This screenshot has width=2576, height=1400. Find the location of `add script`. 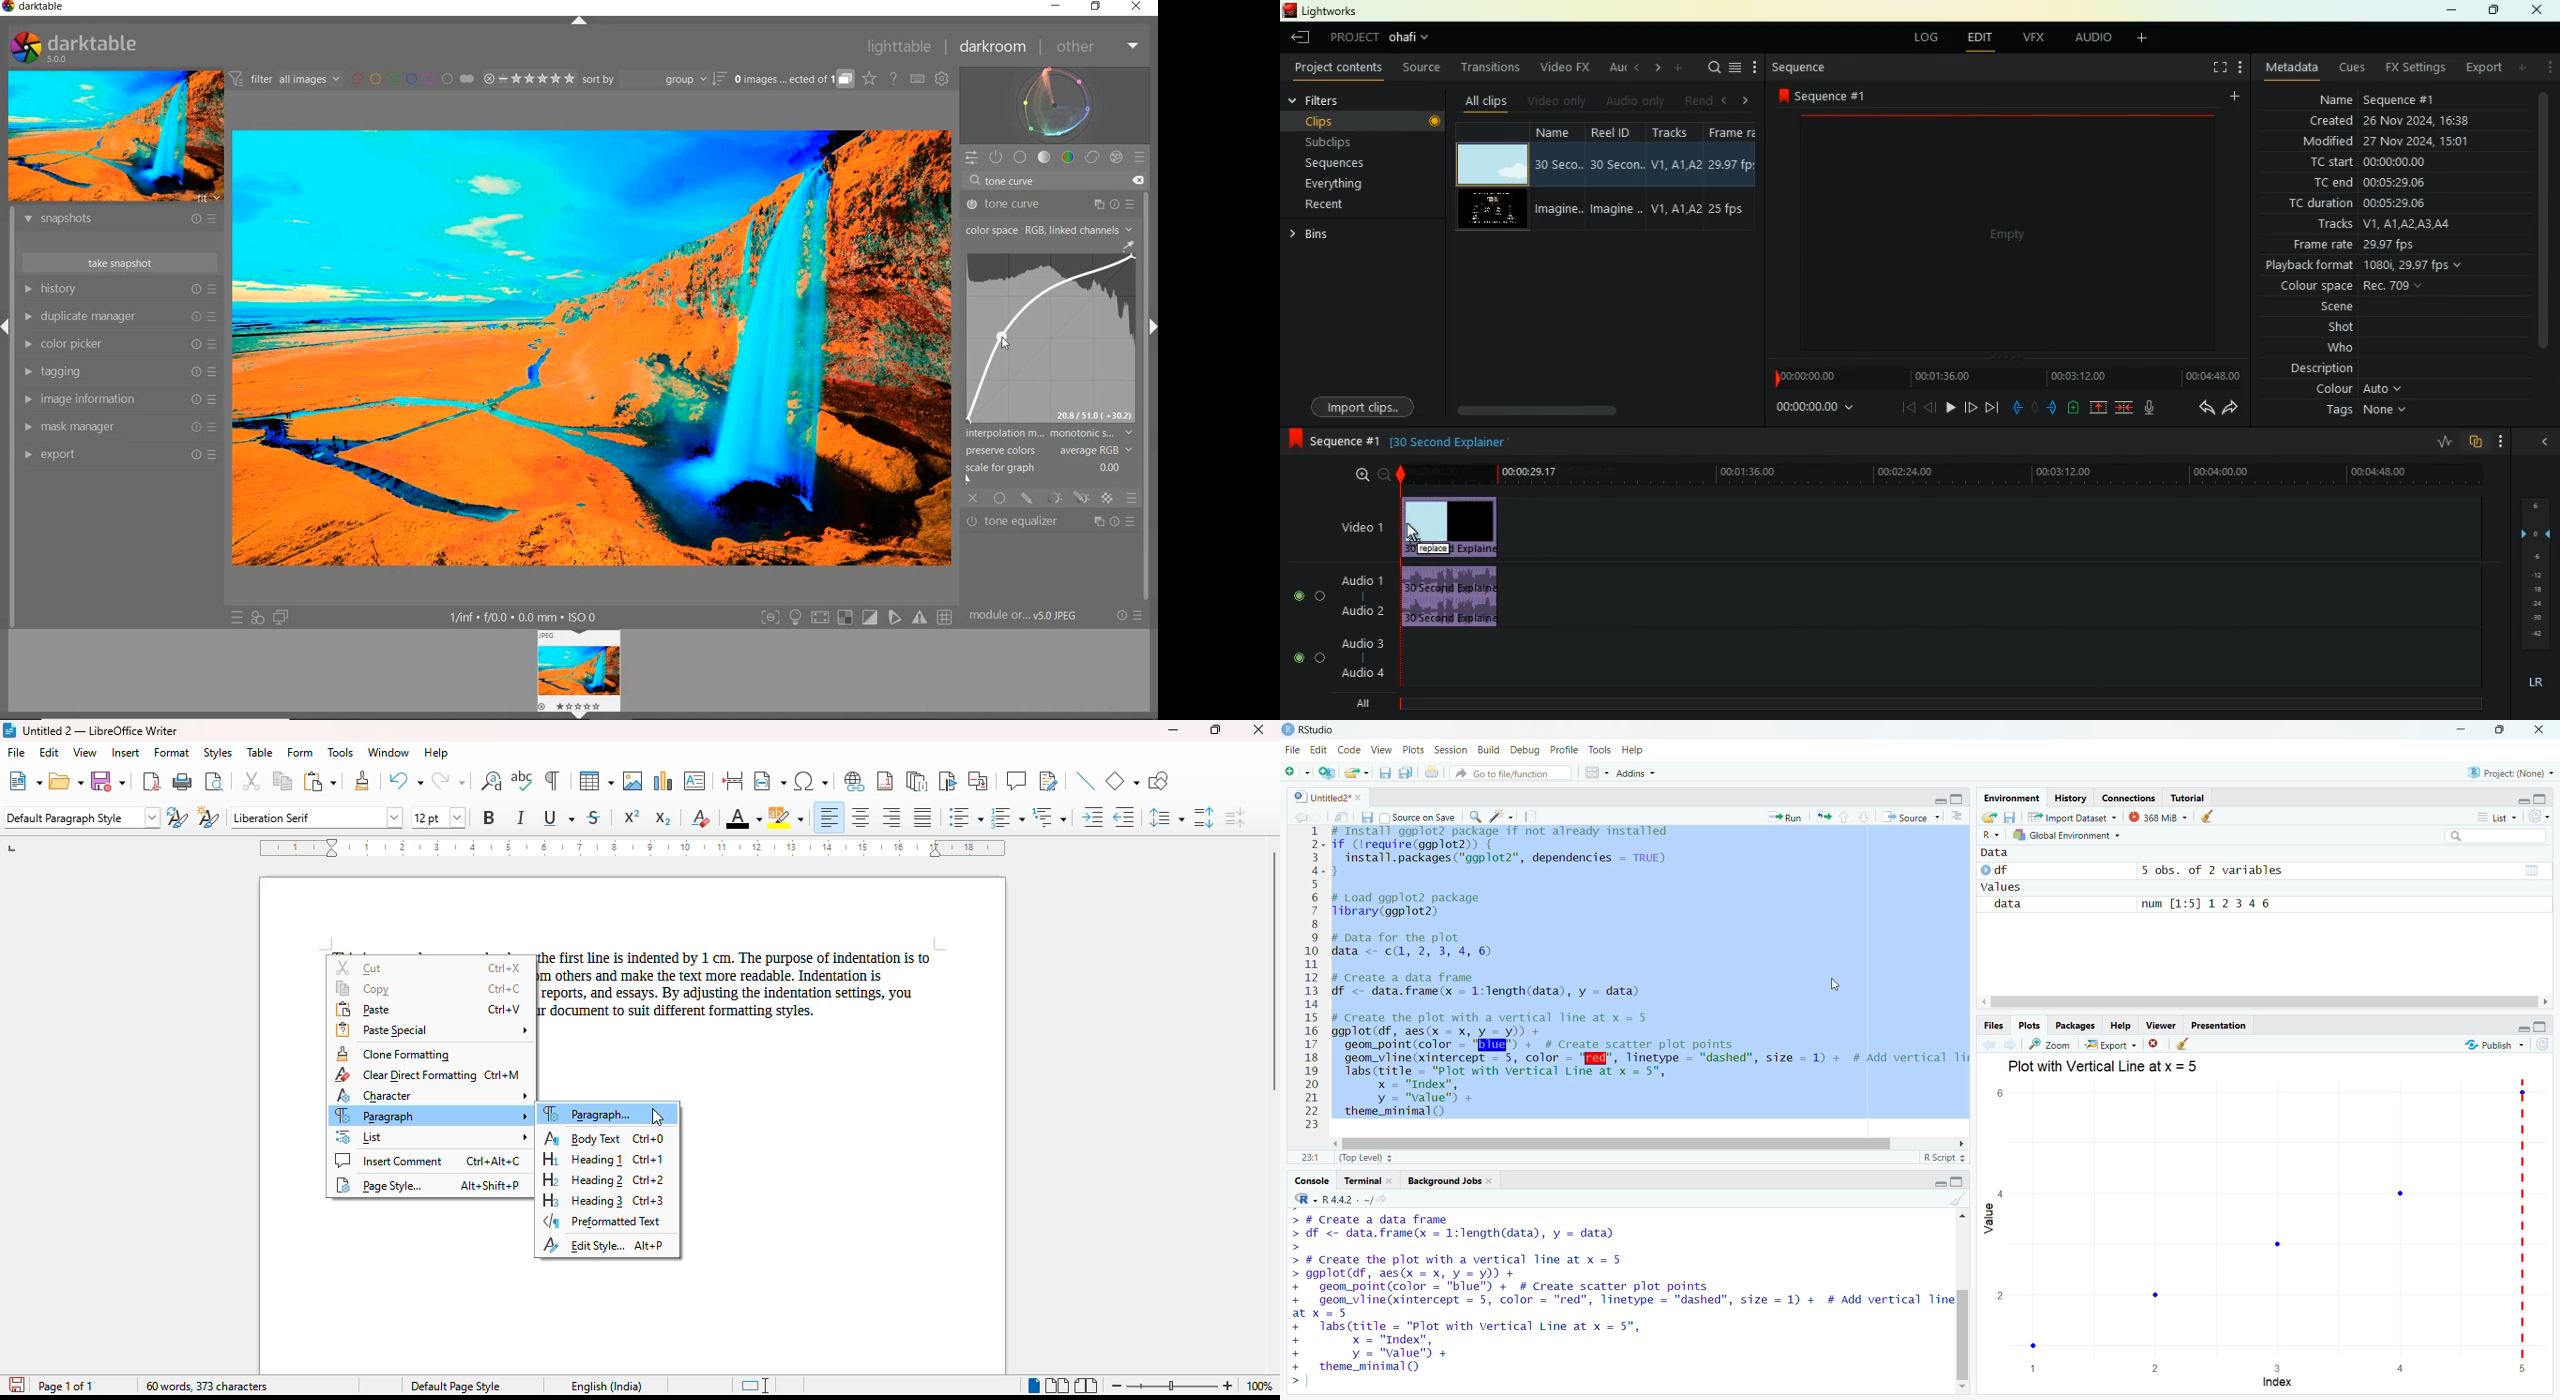

add script is located at coordinates (1327, 773).